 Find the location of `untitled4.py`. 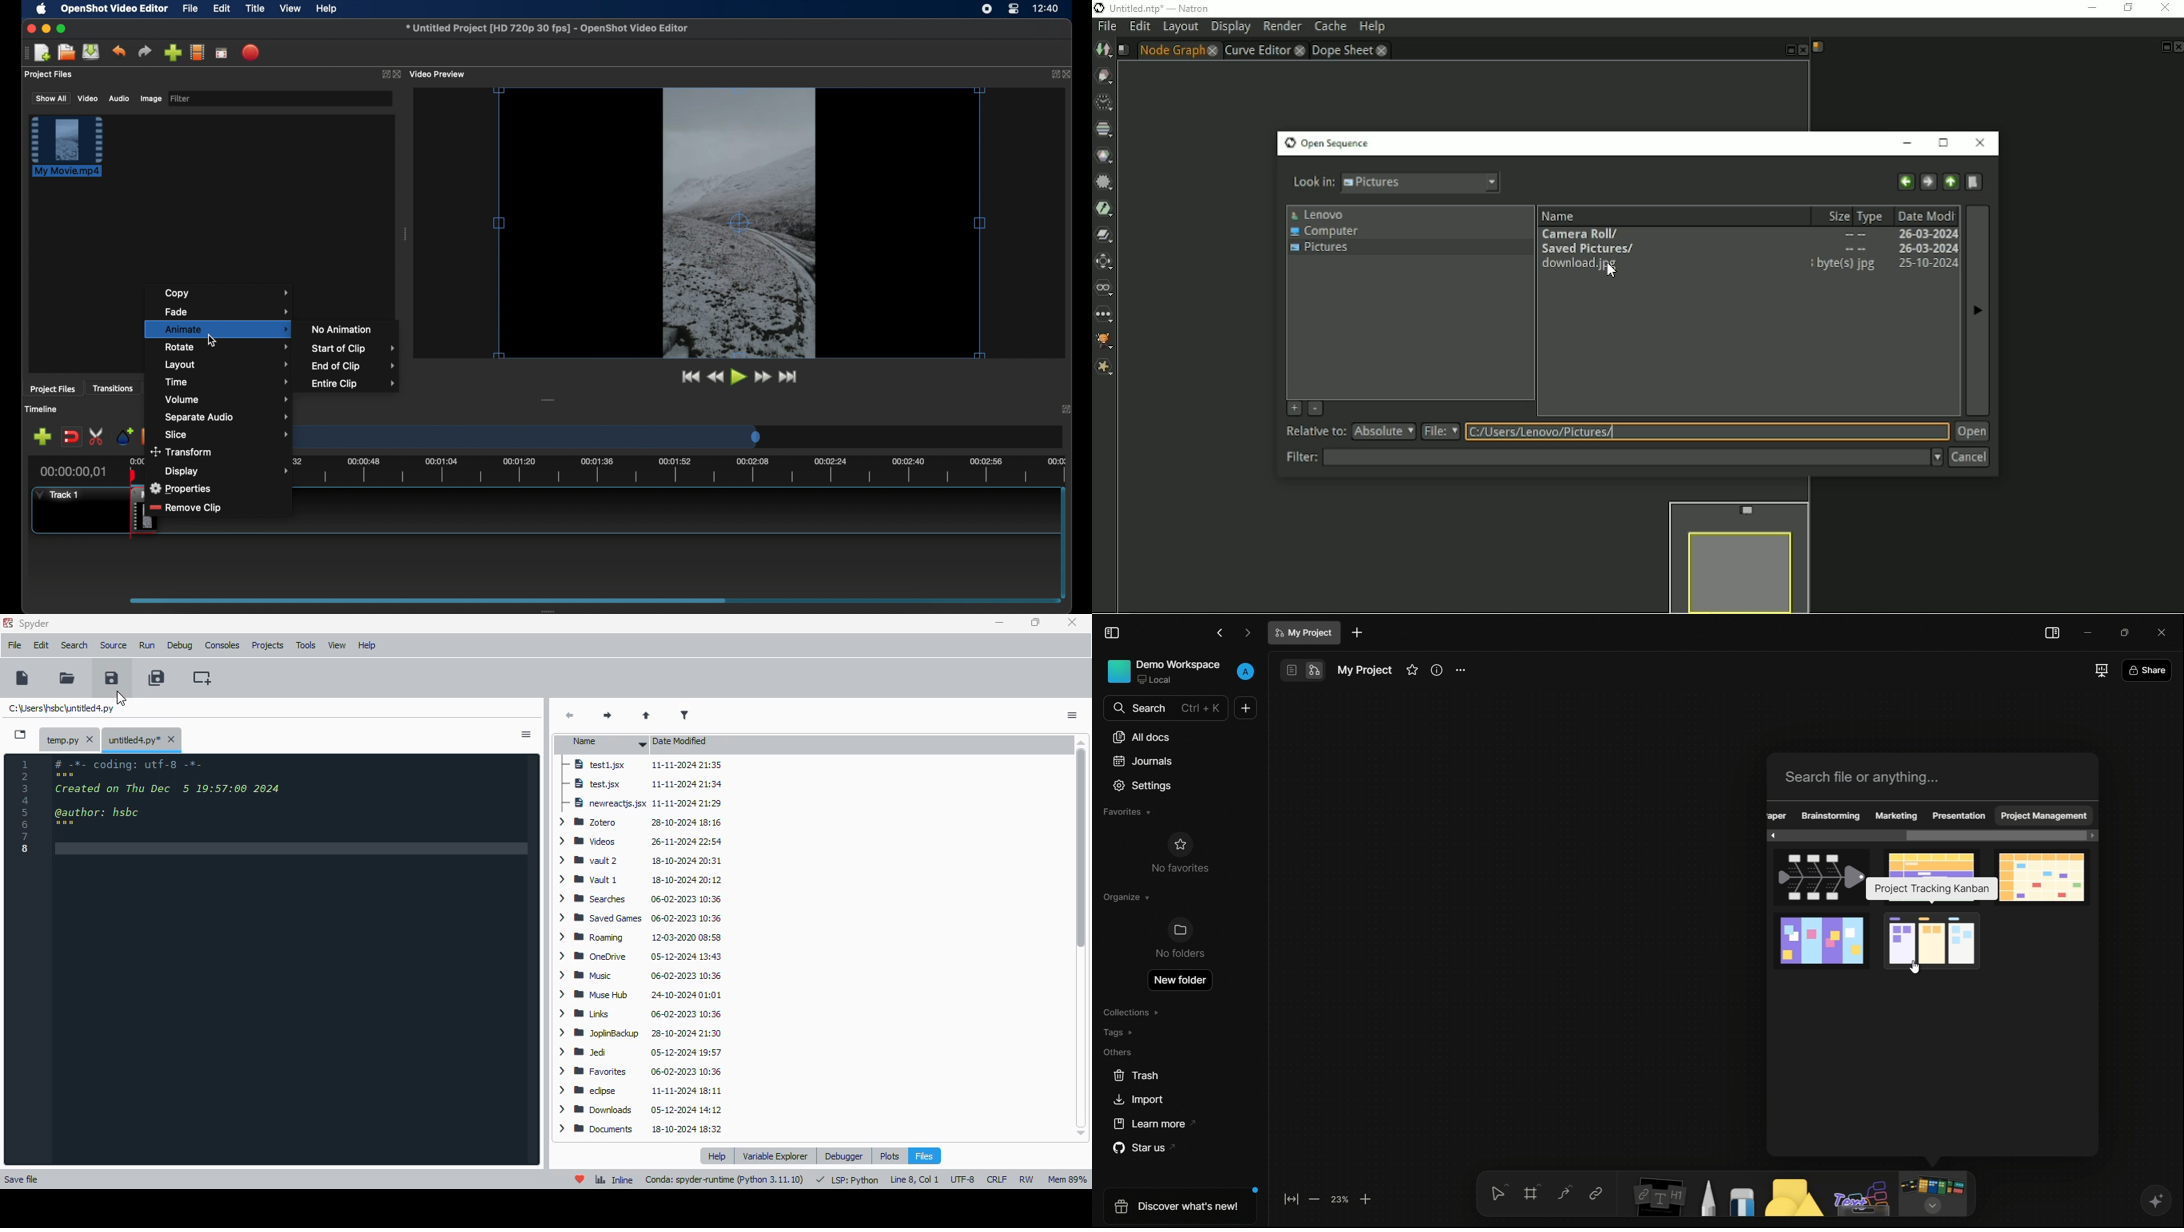

untitled4.py is located at coordinates (62, 708).